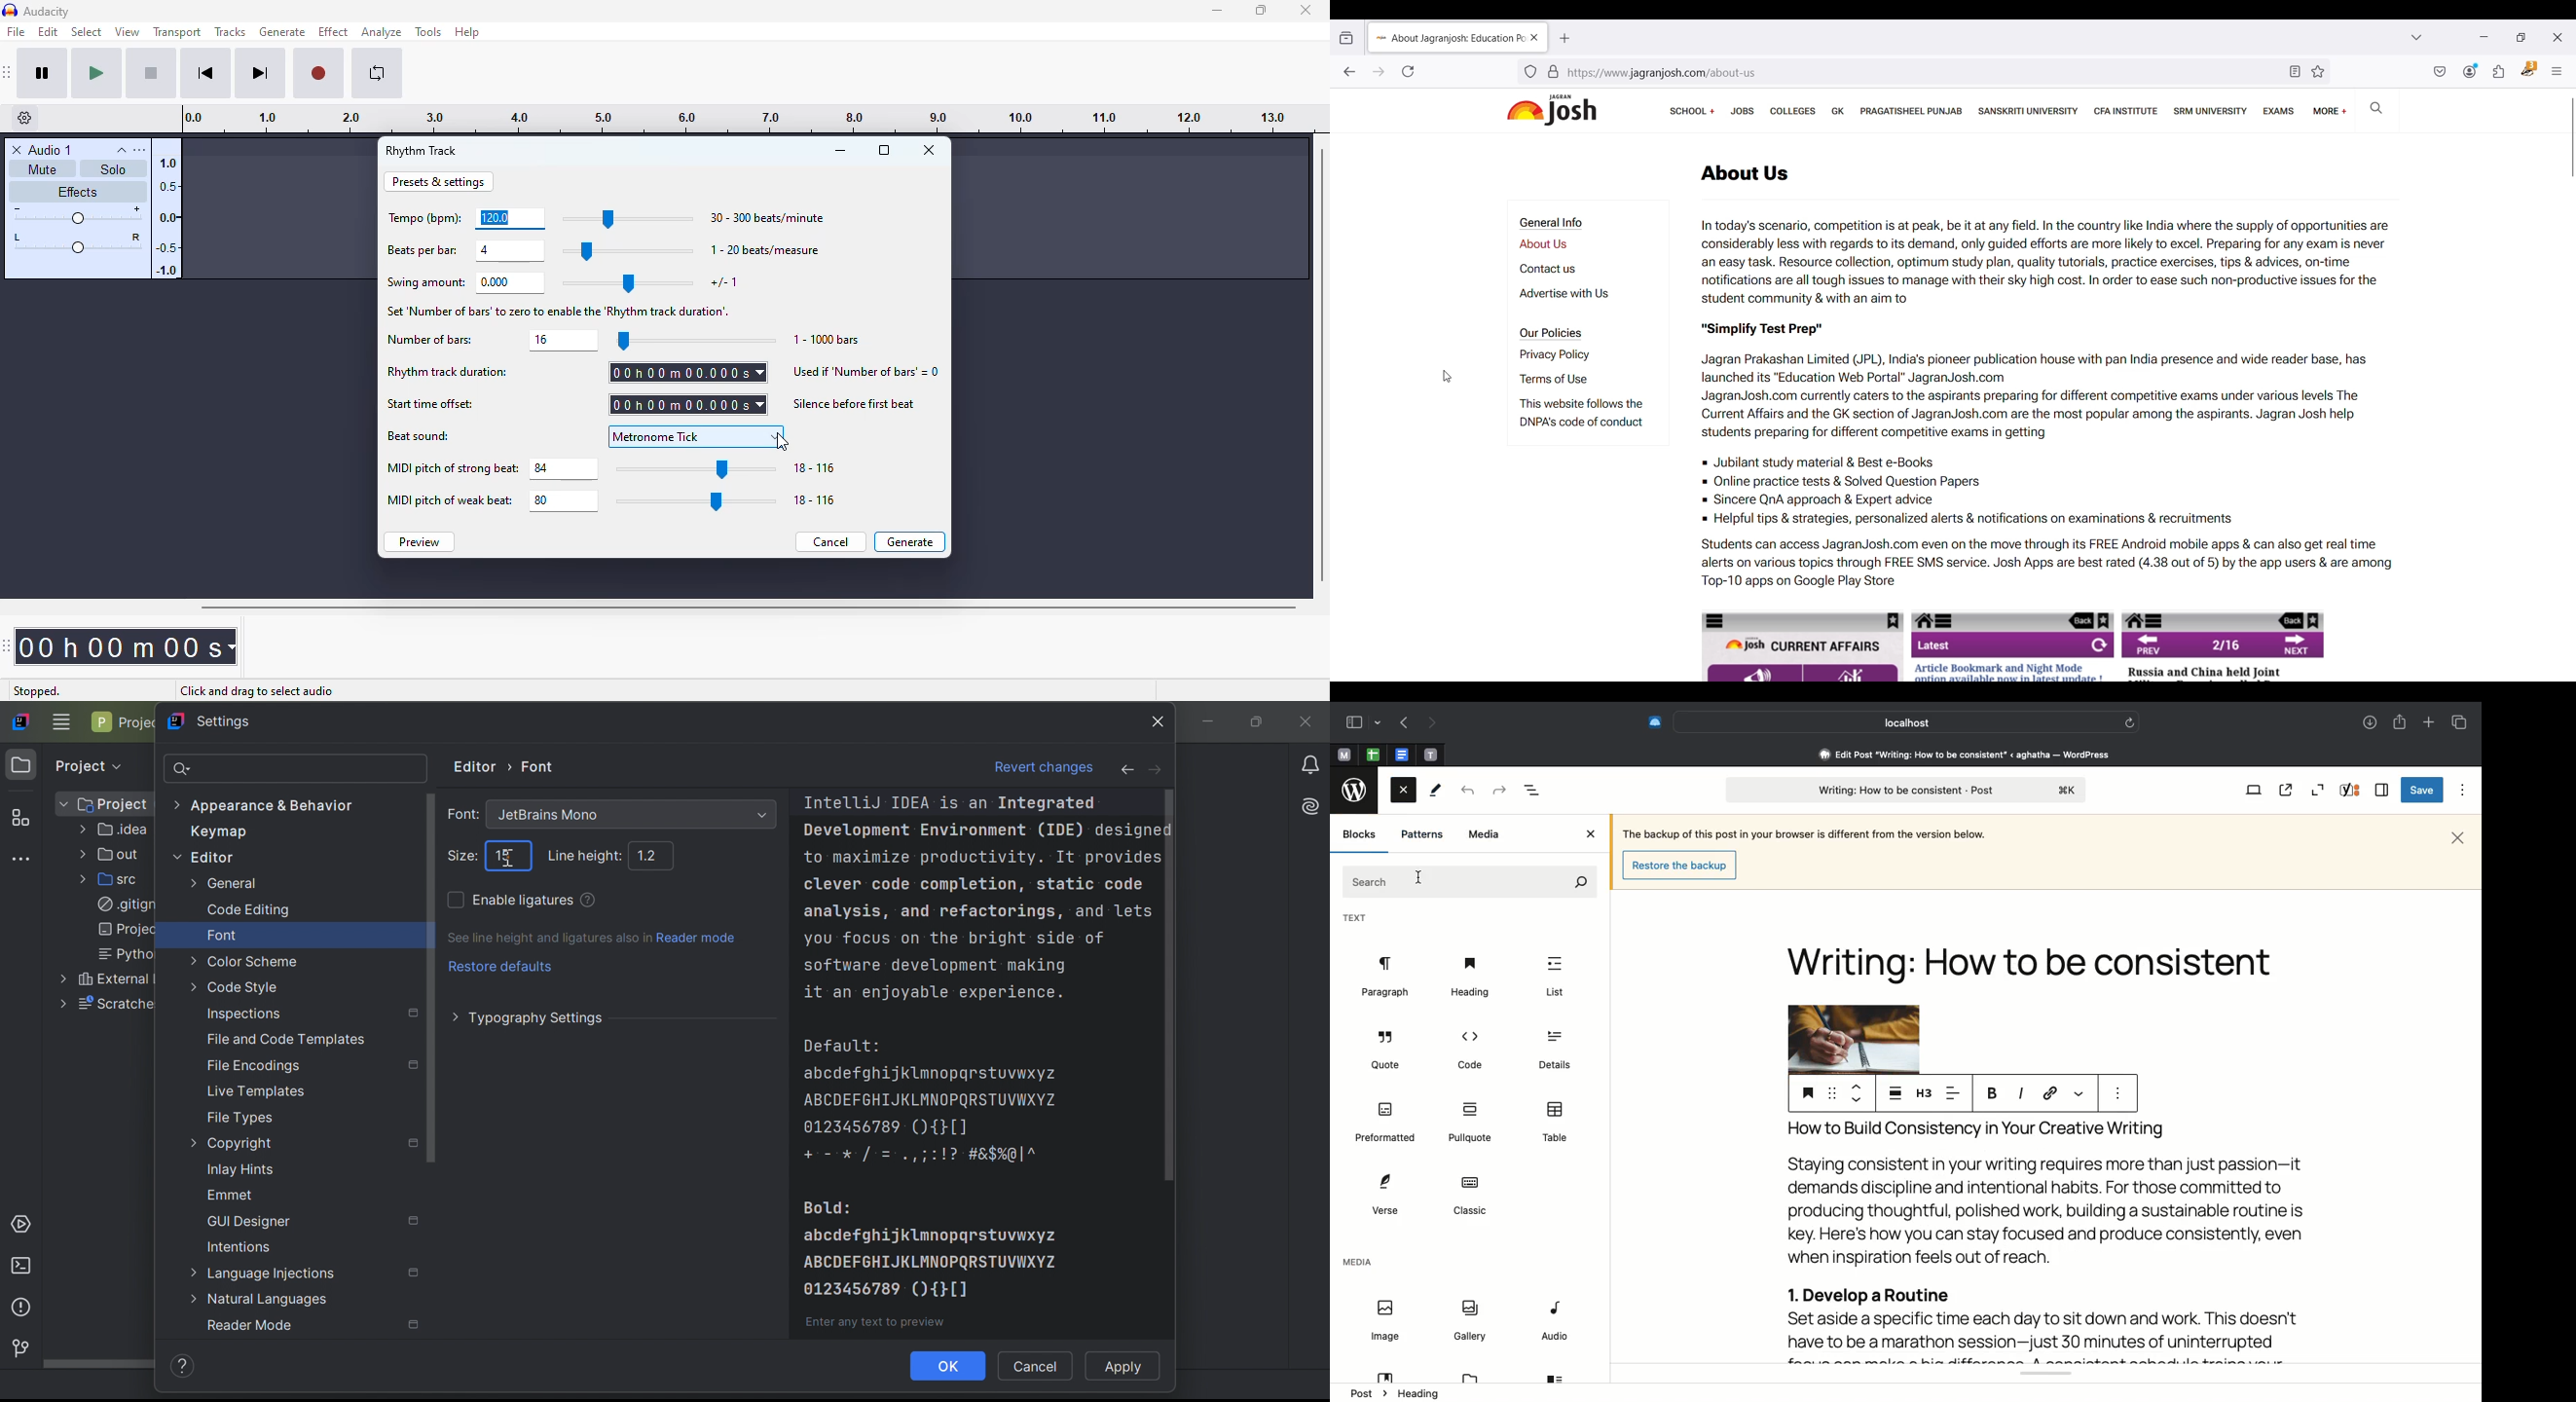 The height and width of the screenshot is (1428, 2576). Describe the element at coordinates (2383, 789) in the screenshot. I see `Sidebar` at that location.